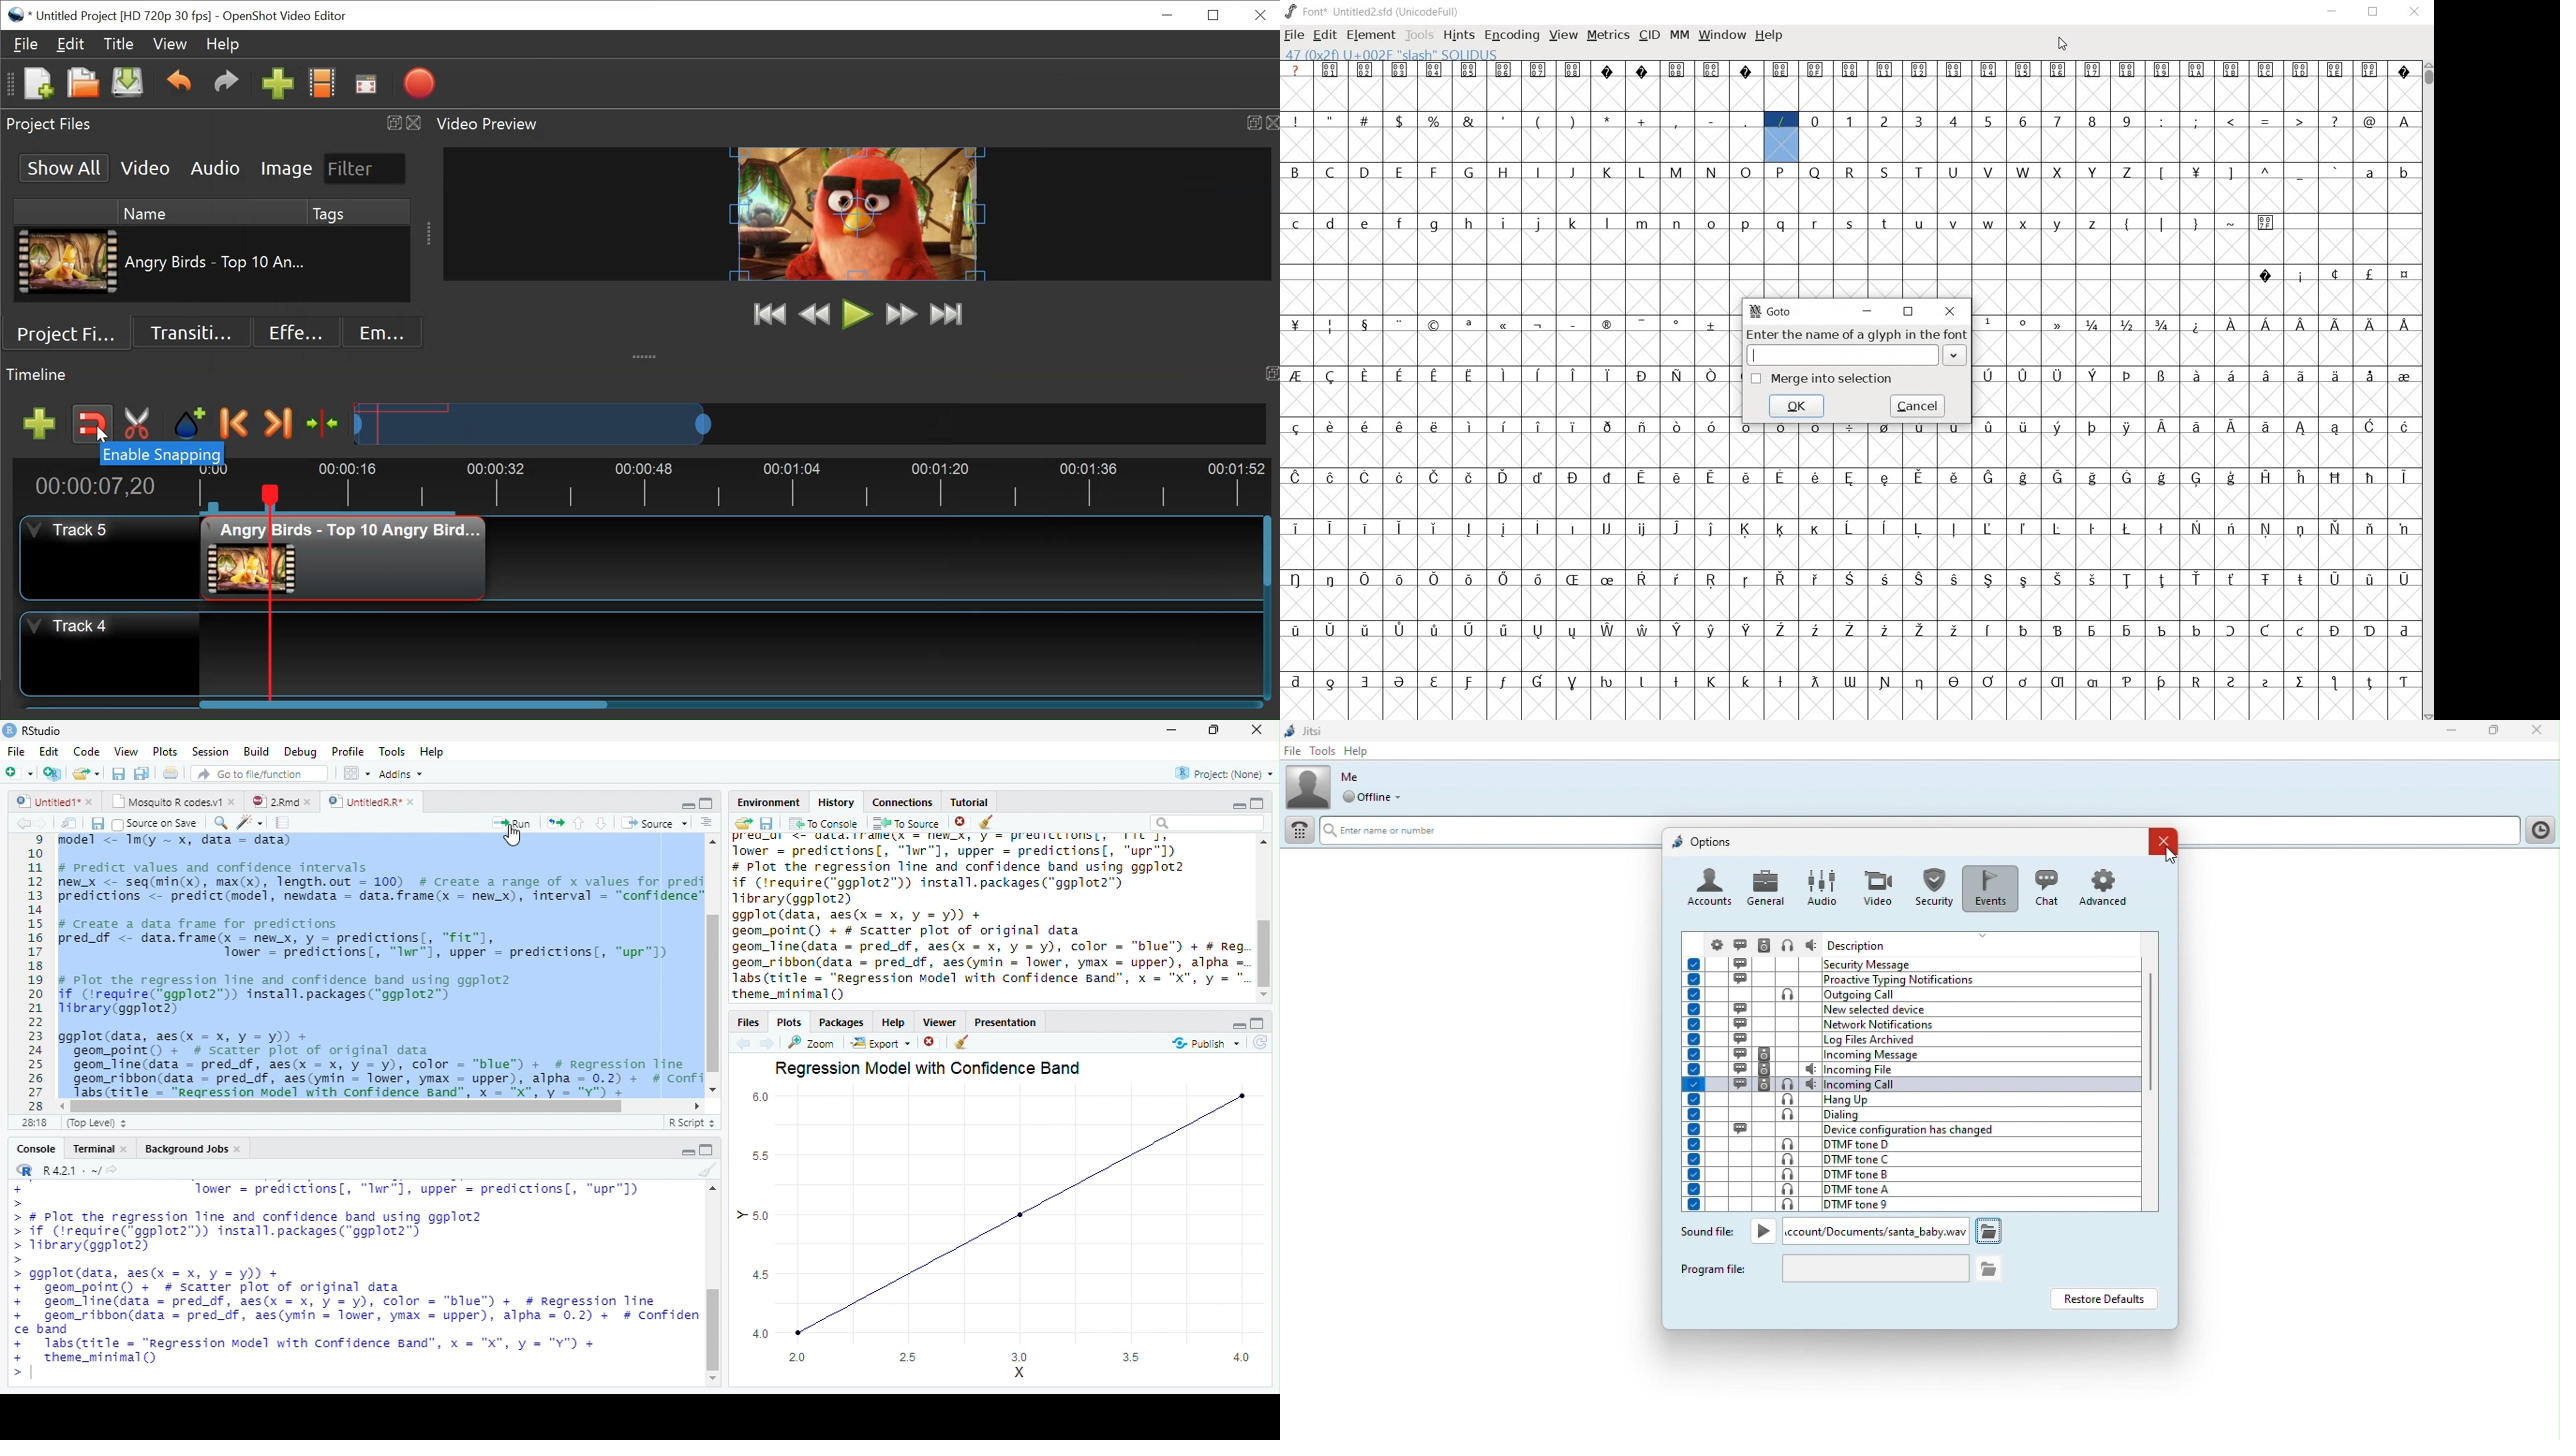 Image resolution: width=2576 pixels, height=1456 pixels. Describe the element at coordinates (1920, 683) in the screenshot. I see `glyph` at that location.